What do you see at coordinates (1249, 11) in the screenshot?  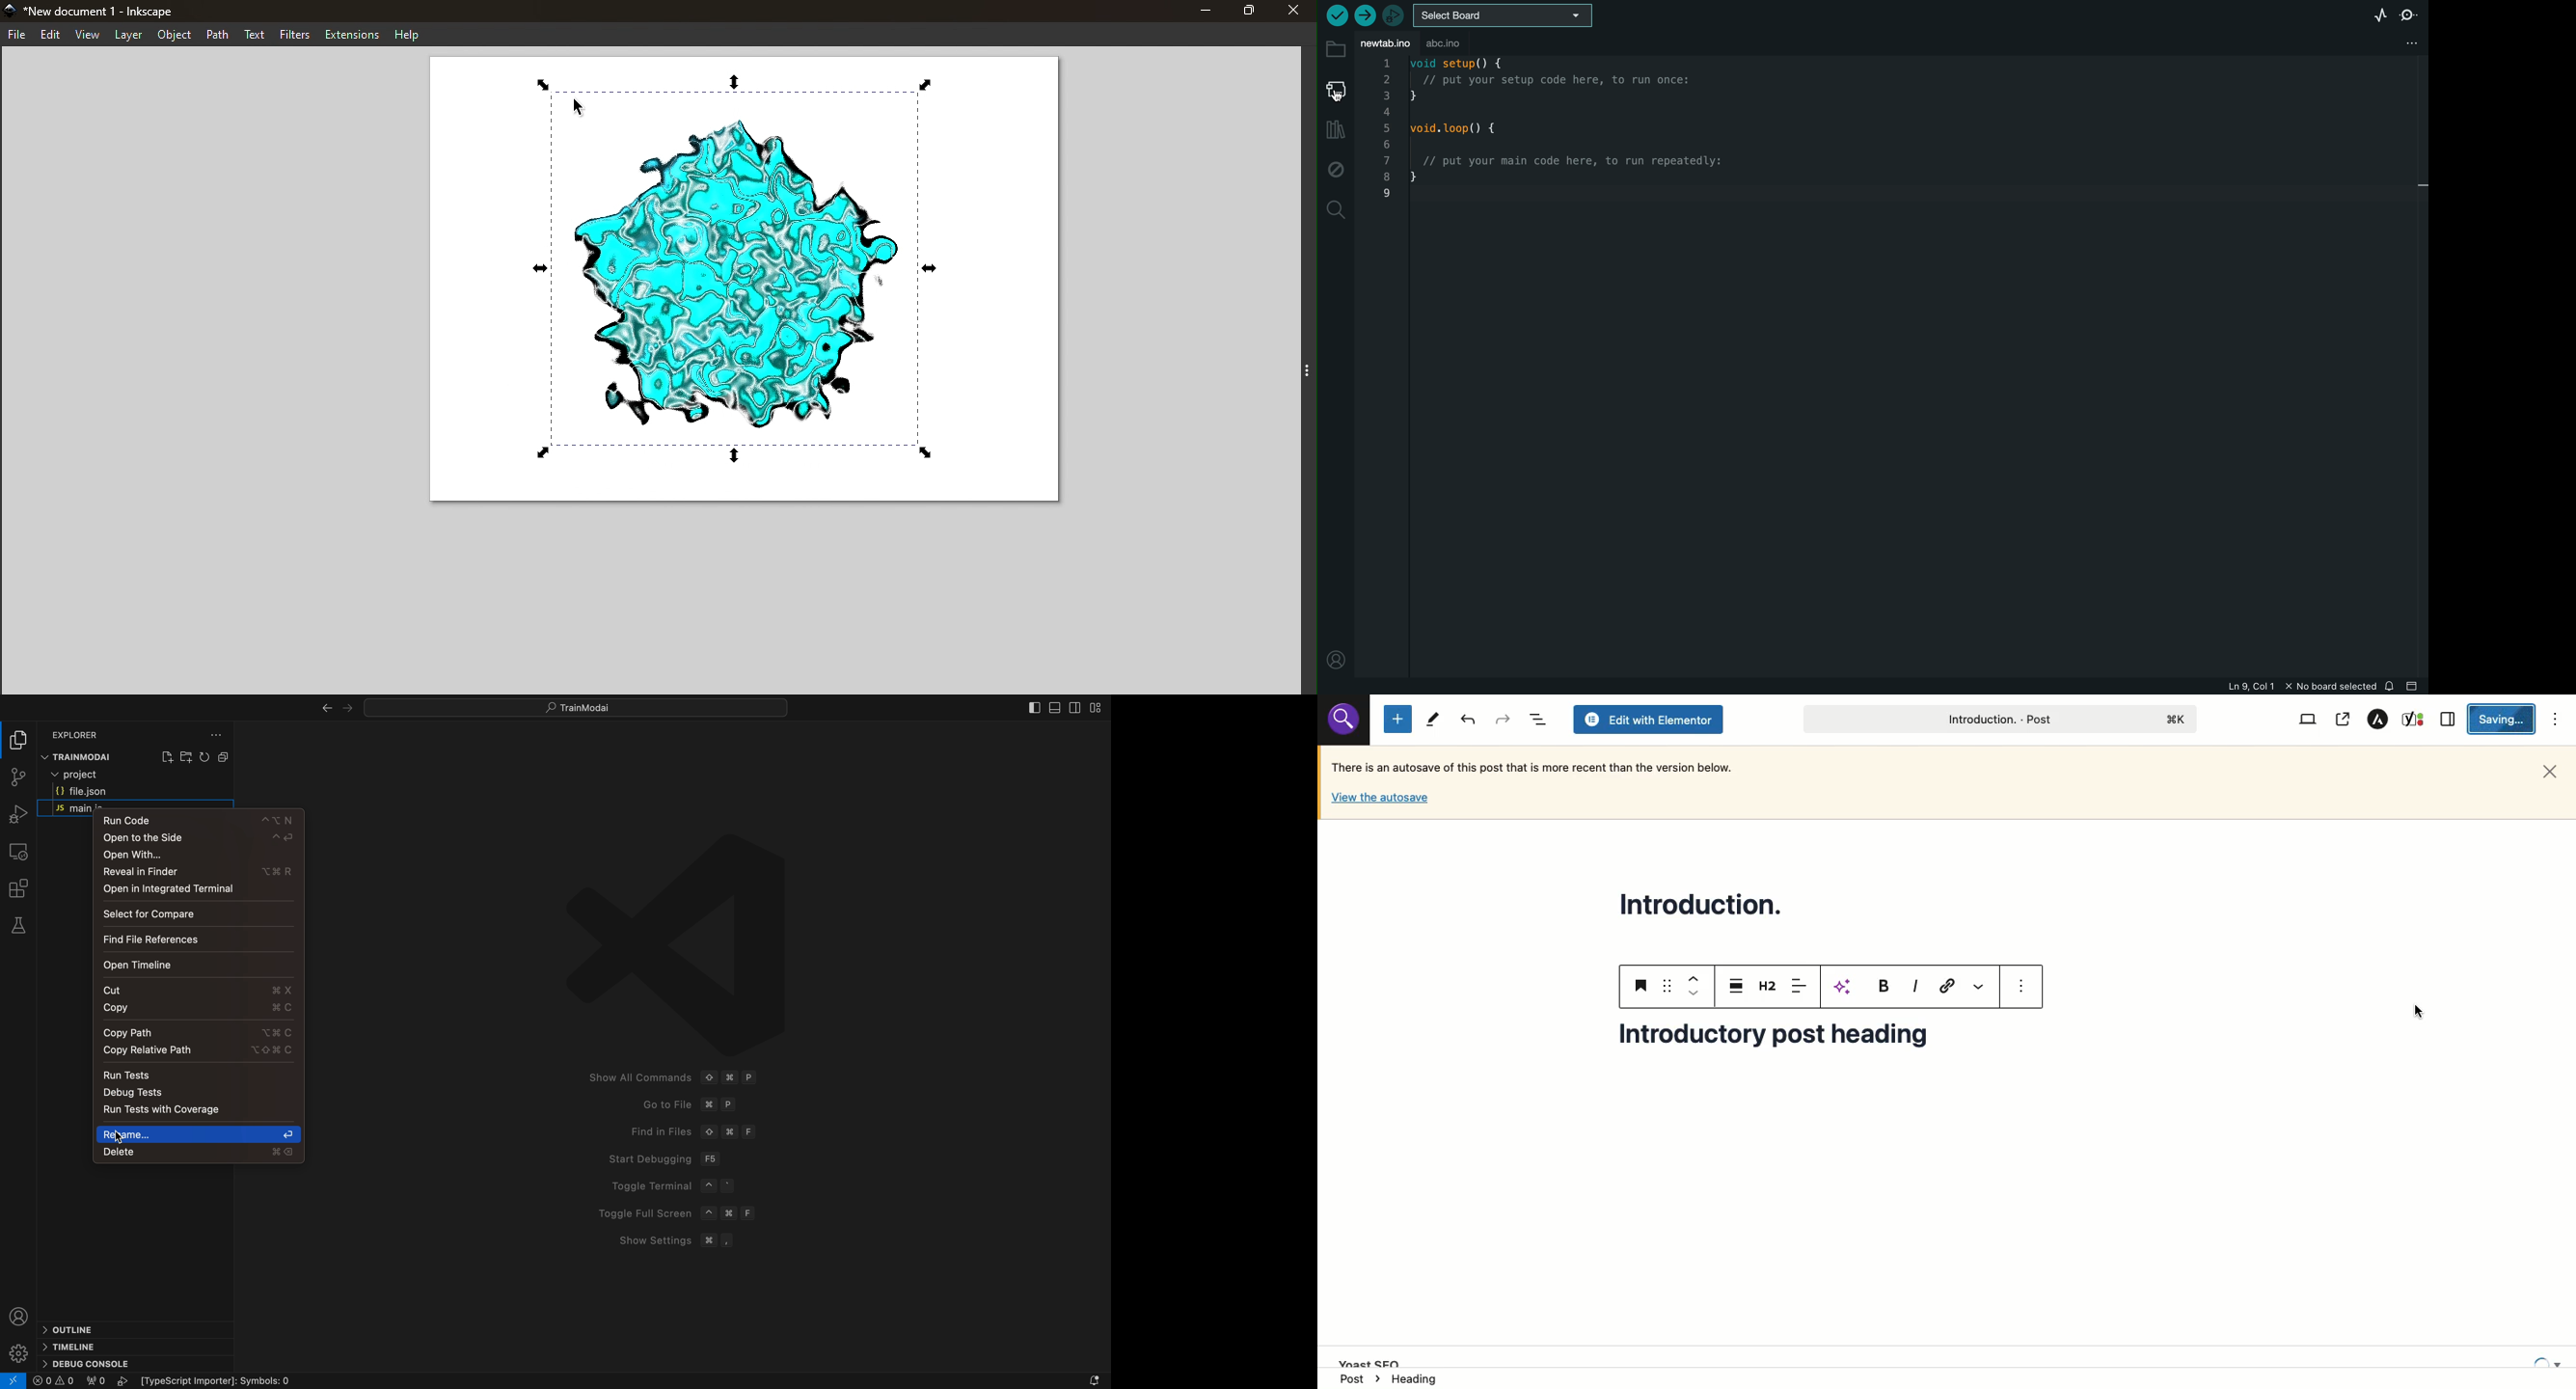 I see `Maximize` at bounding box center [1249, 11].